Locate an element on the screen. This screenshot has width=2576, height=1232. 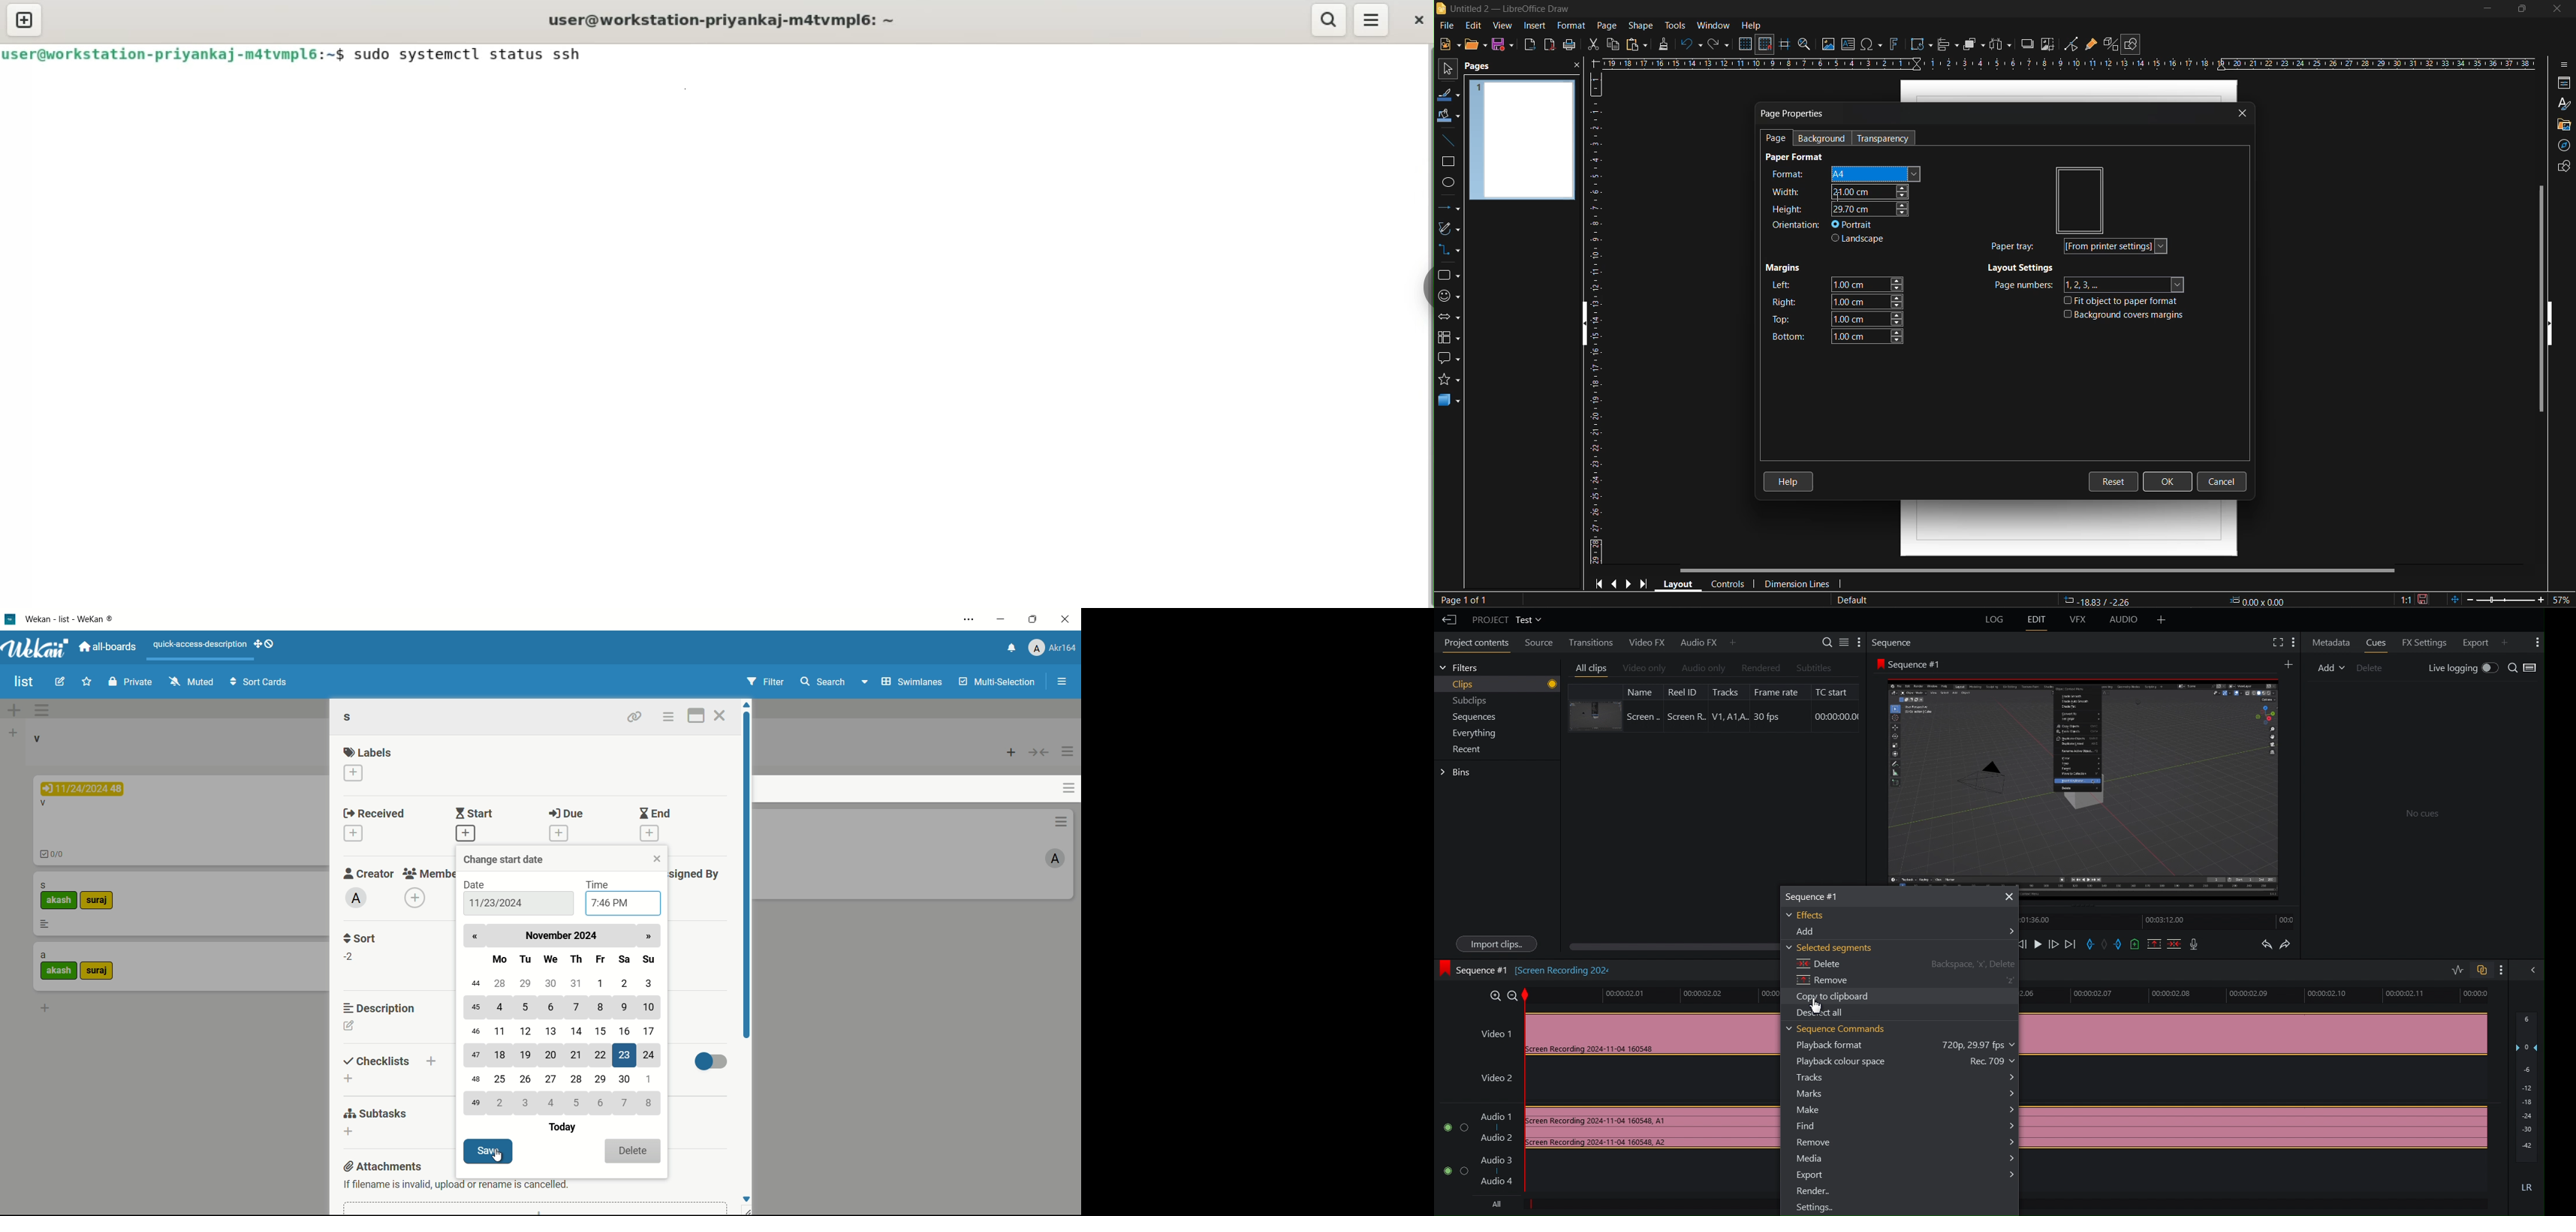
card name is located at coordinates (43, 885).